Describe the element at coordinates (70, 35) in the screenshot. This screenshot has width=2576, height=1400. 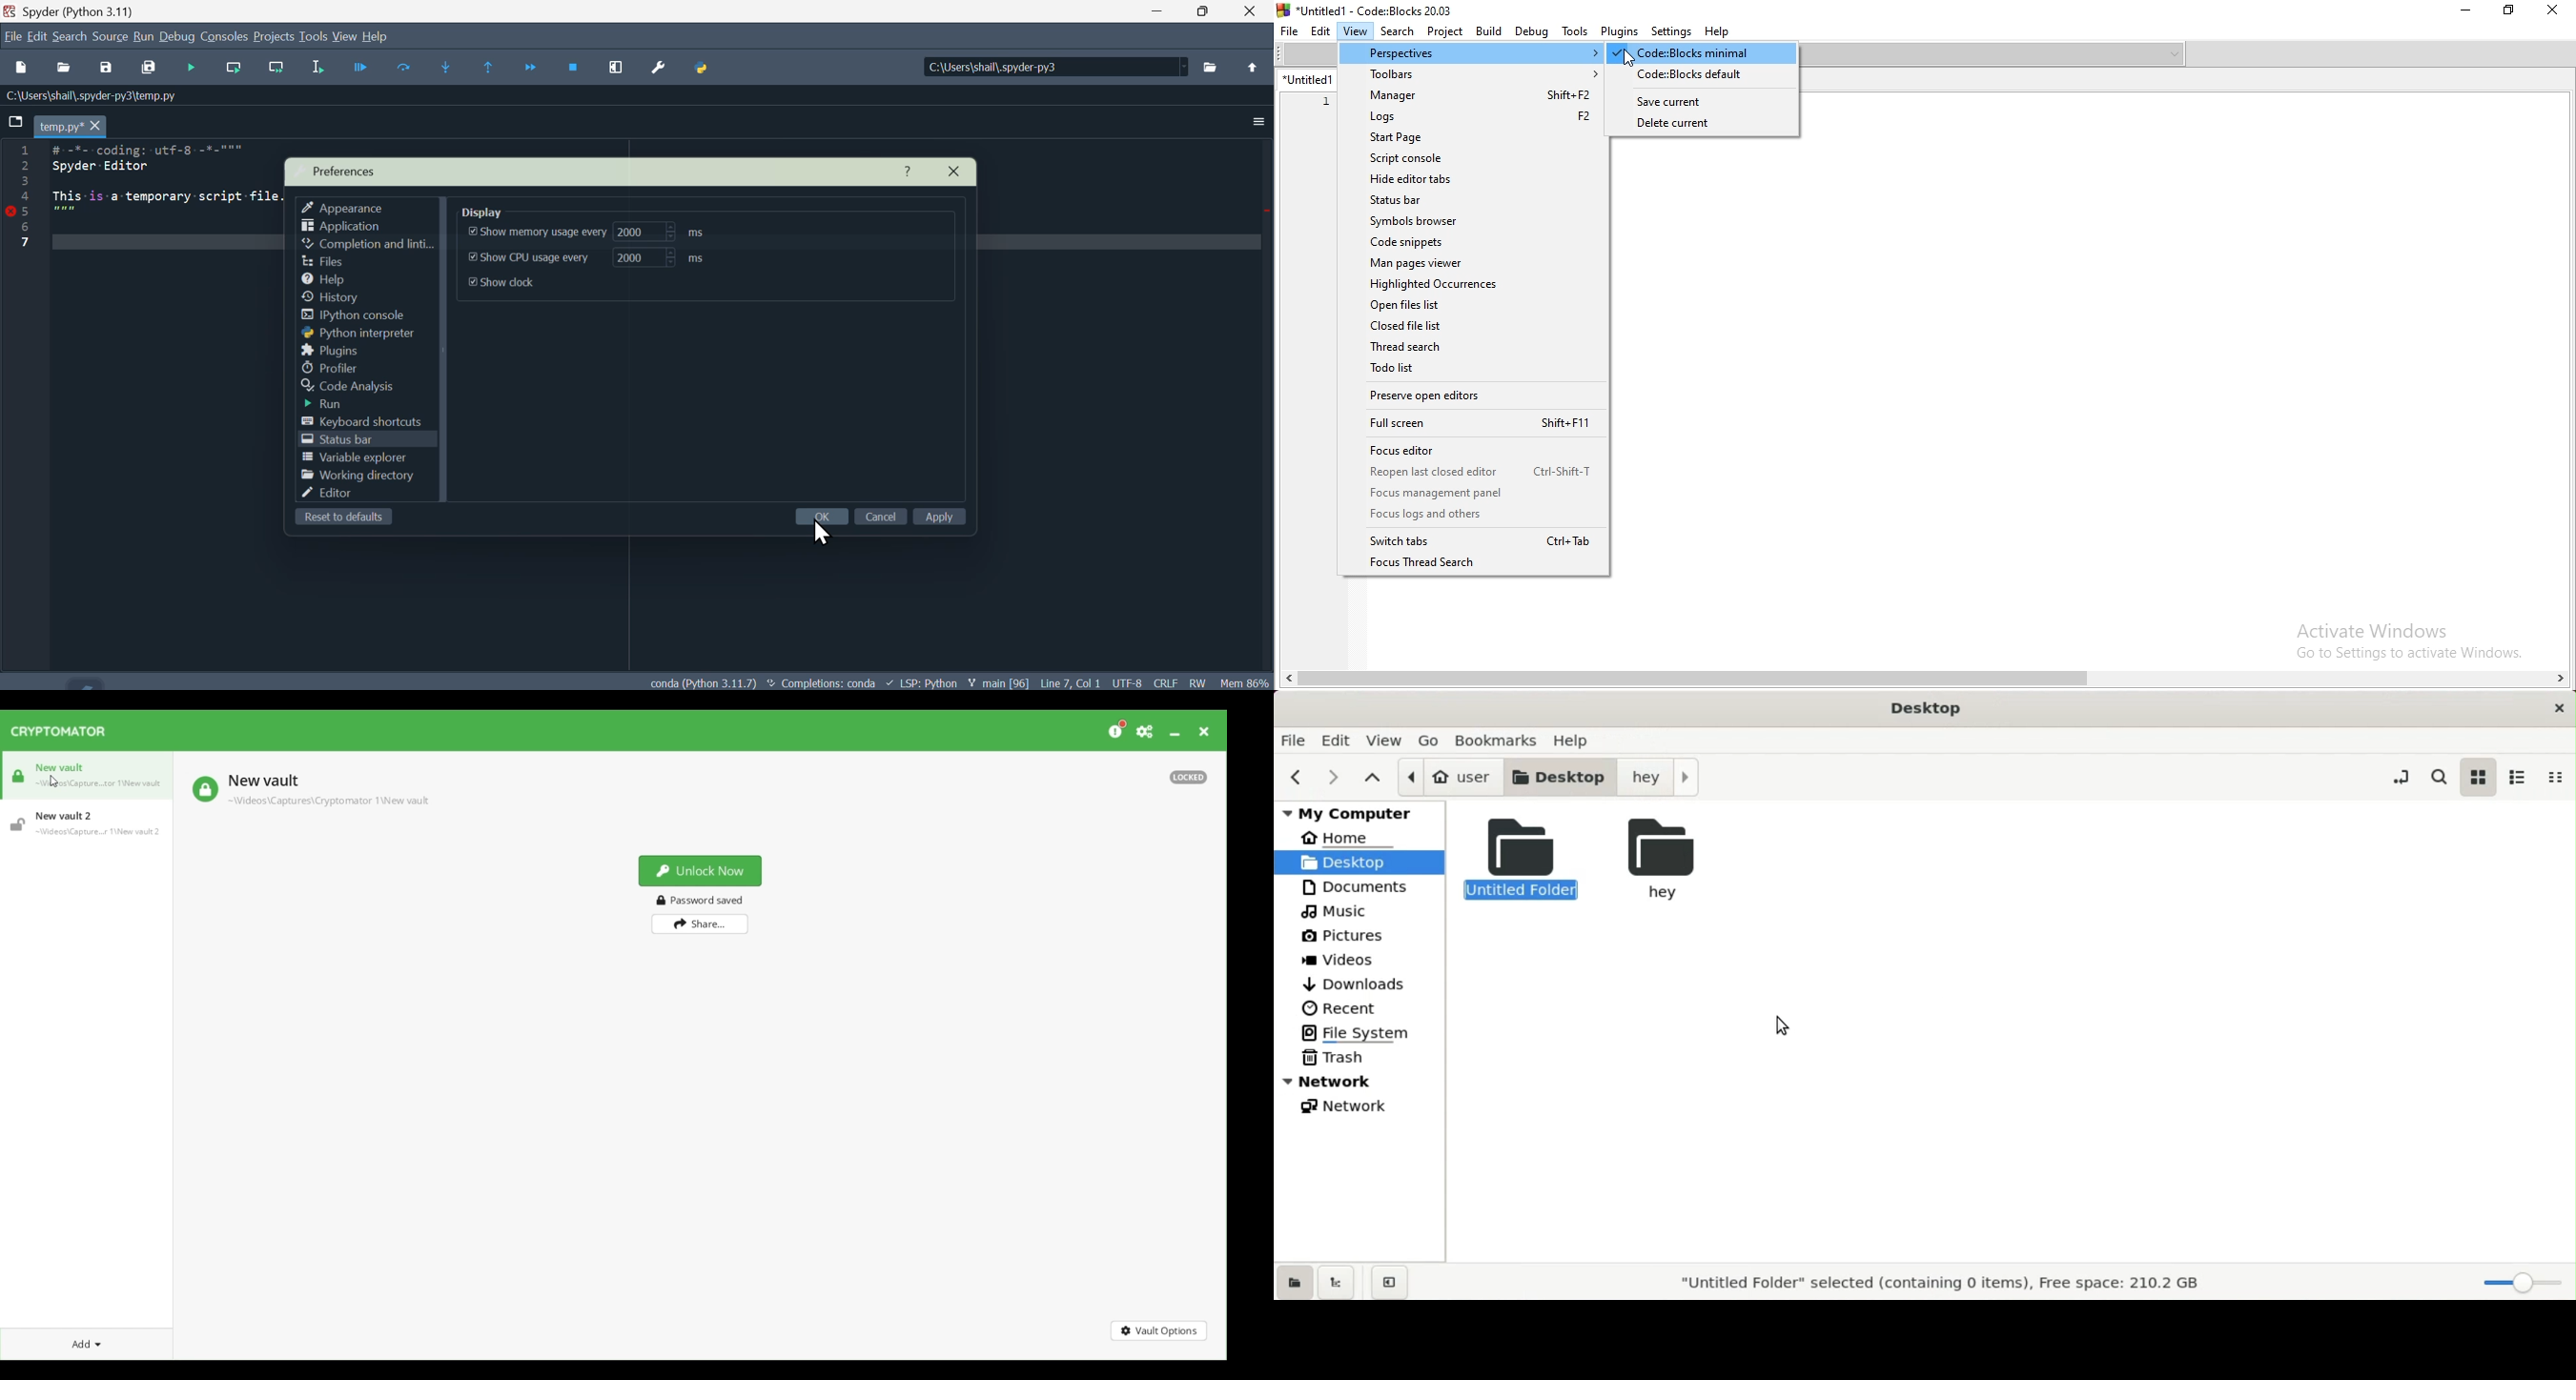
I see `Search` at that location.